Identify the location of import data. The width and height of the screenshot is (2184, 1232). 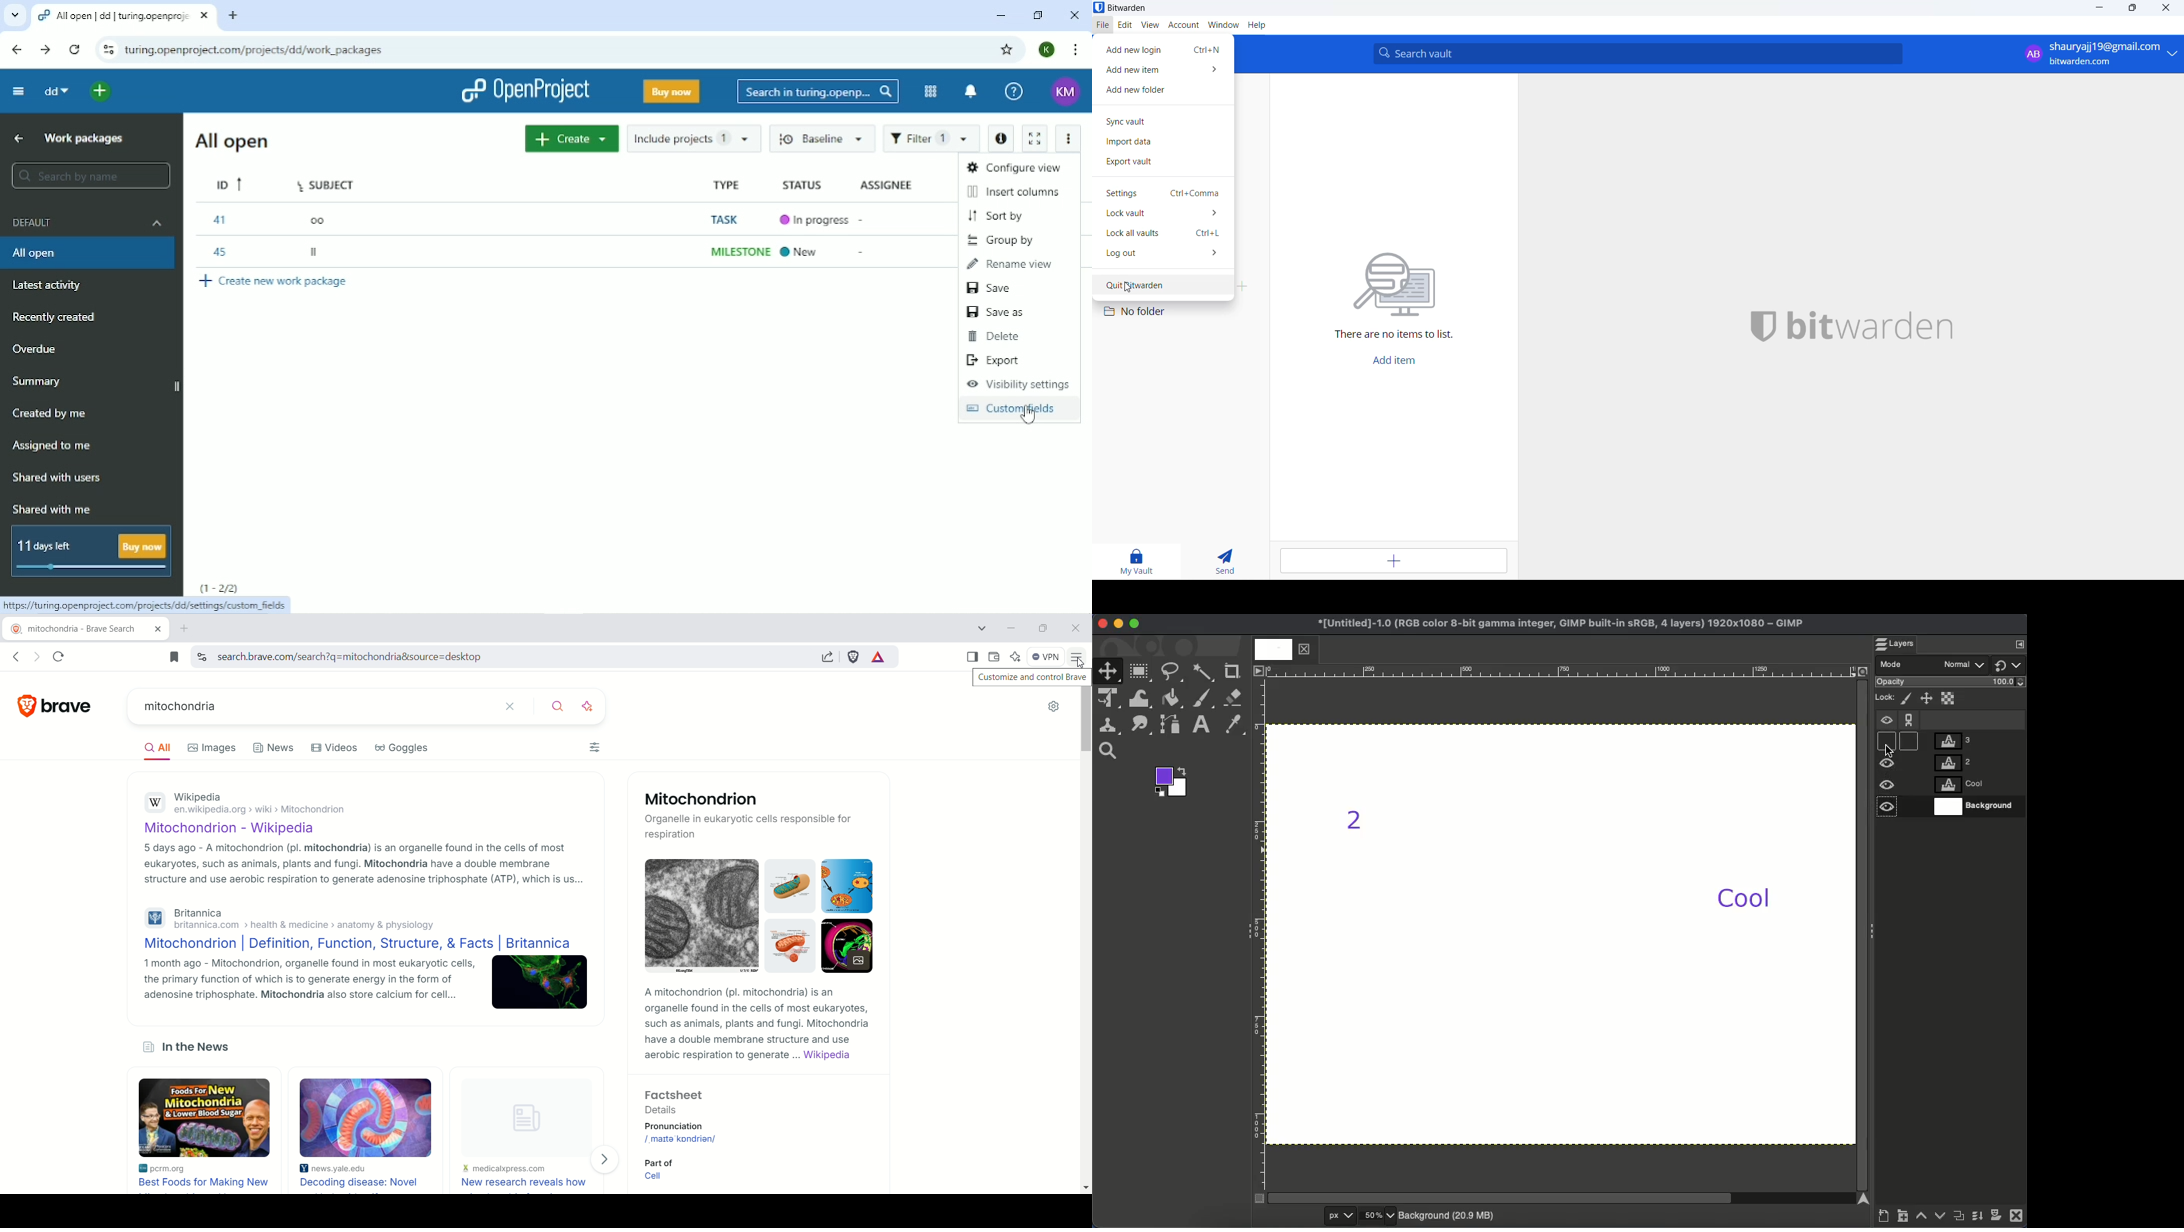
(1164, 142).